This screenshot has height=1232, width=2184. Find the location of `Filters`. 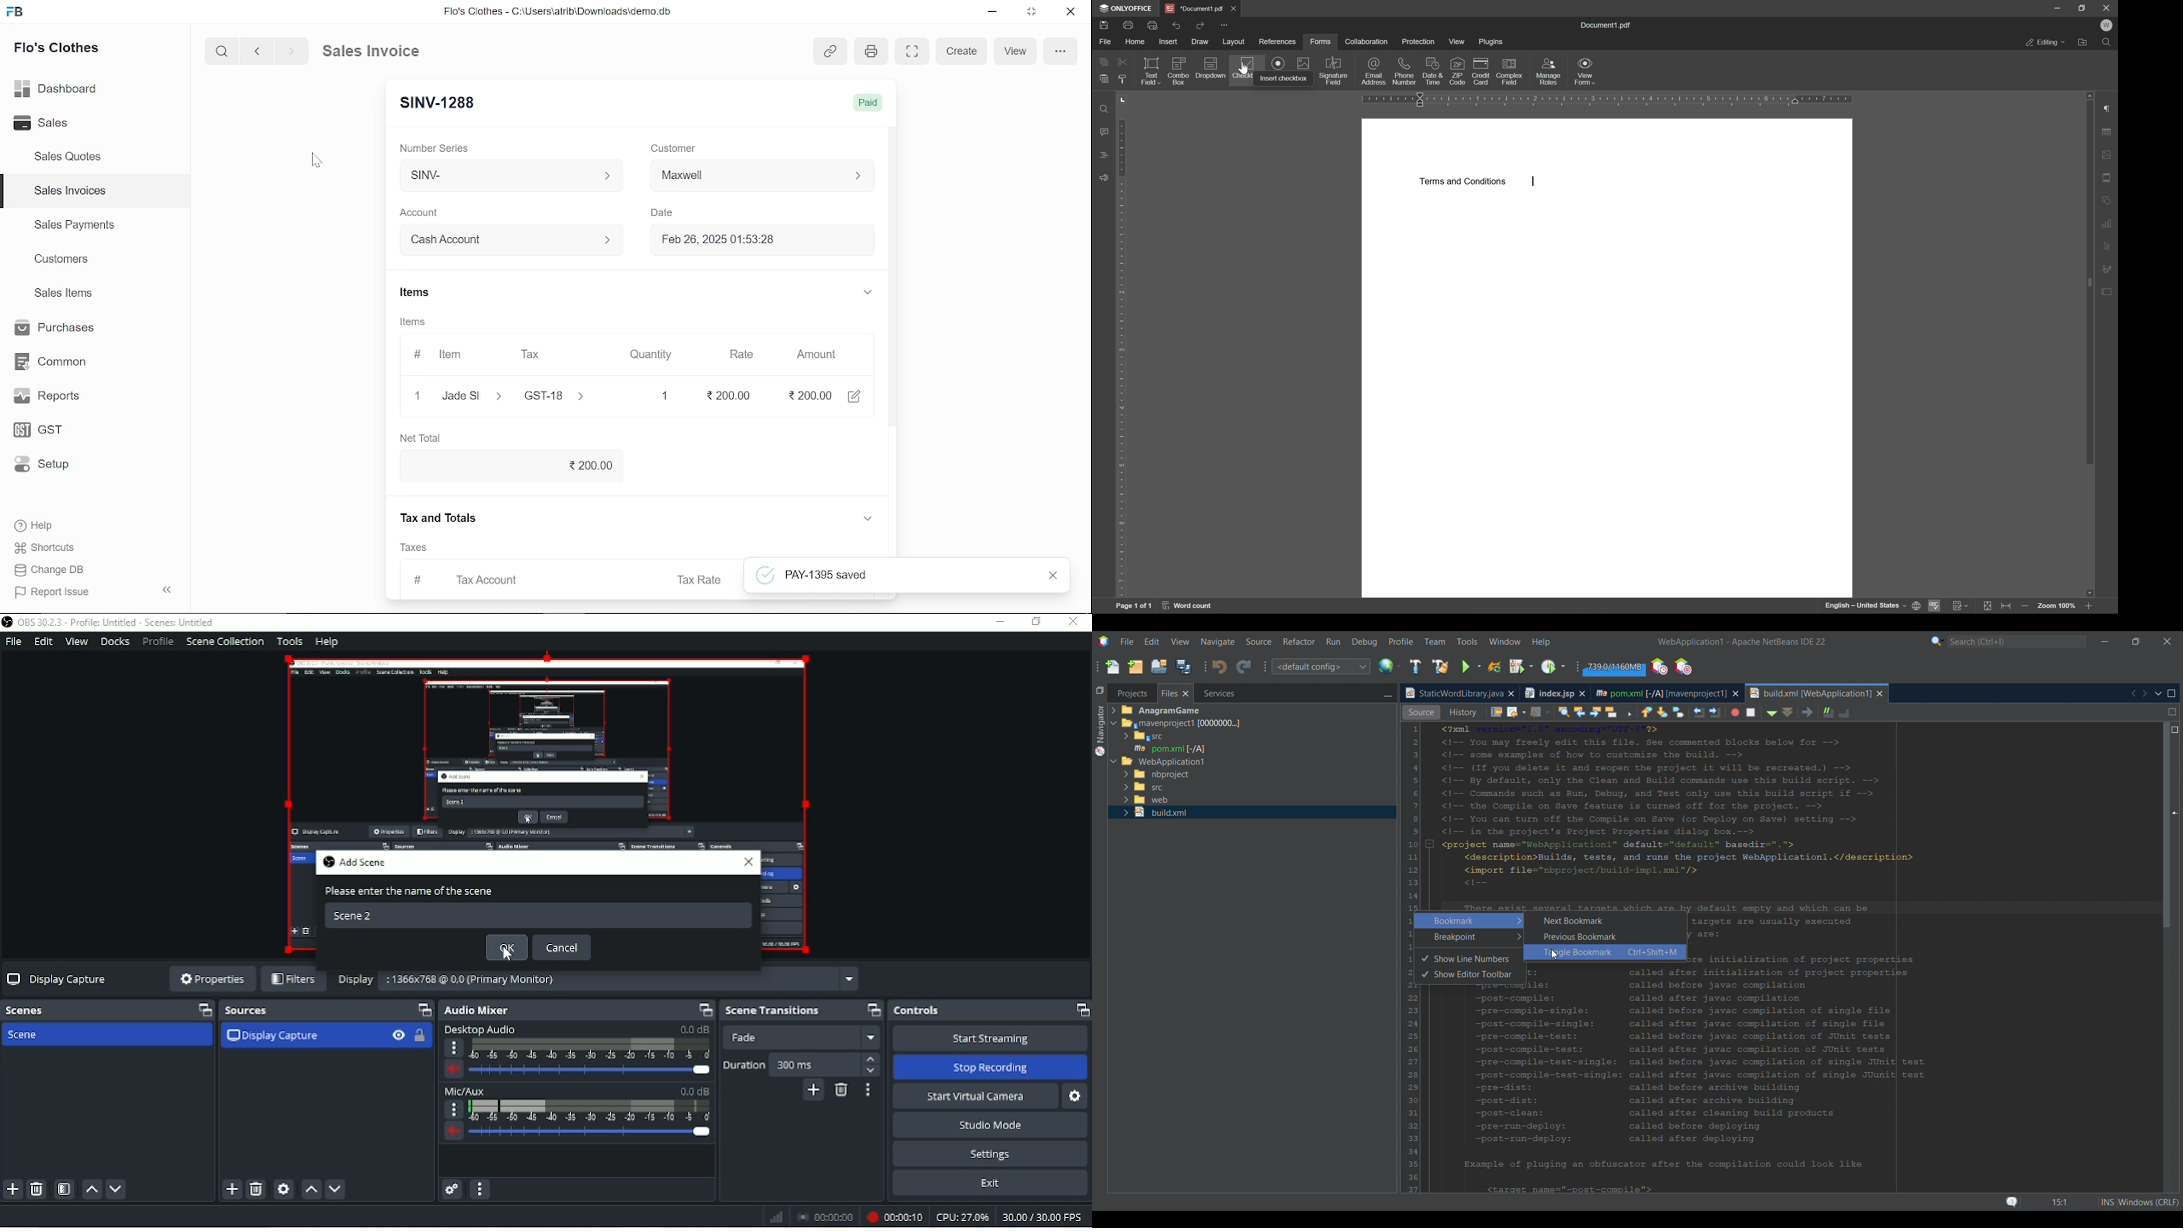

Filters is located at coordinates (293, 980).